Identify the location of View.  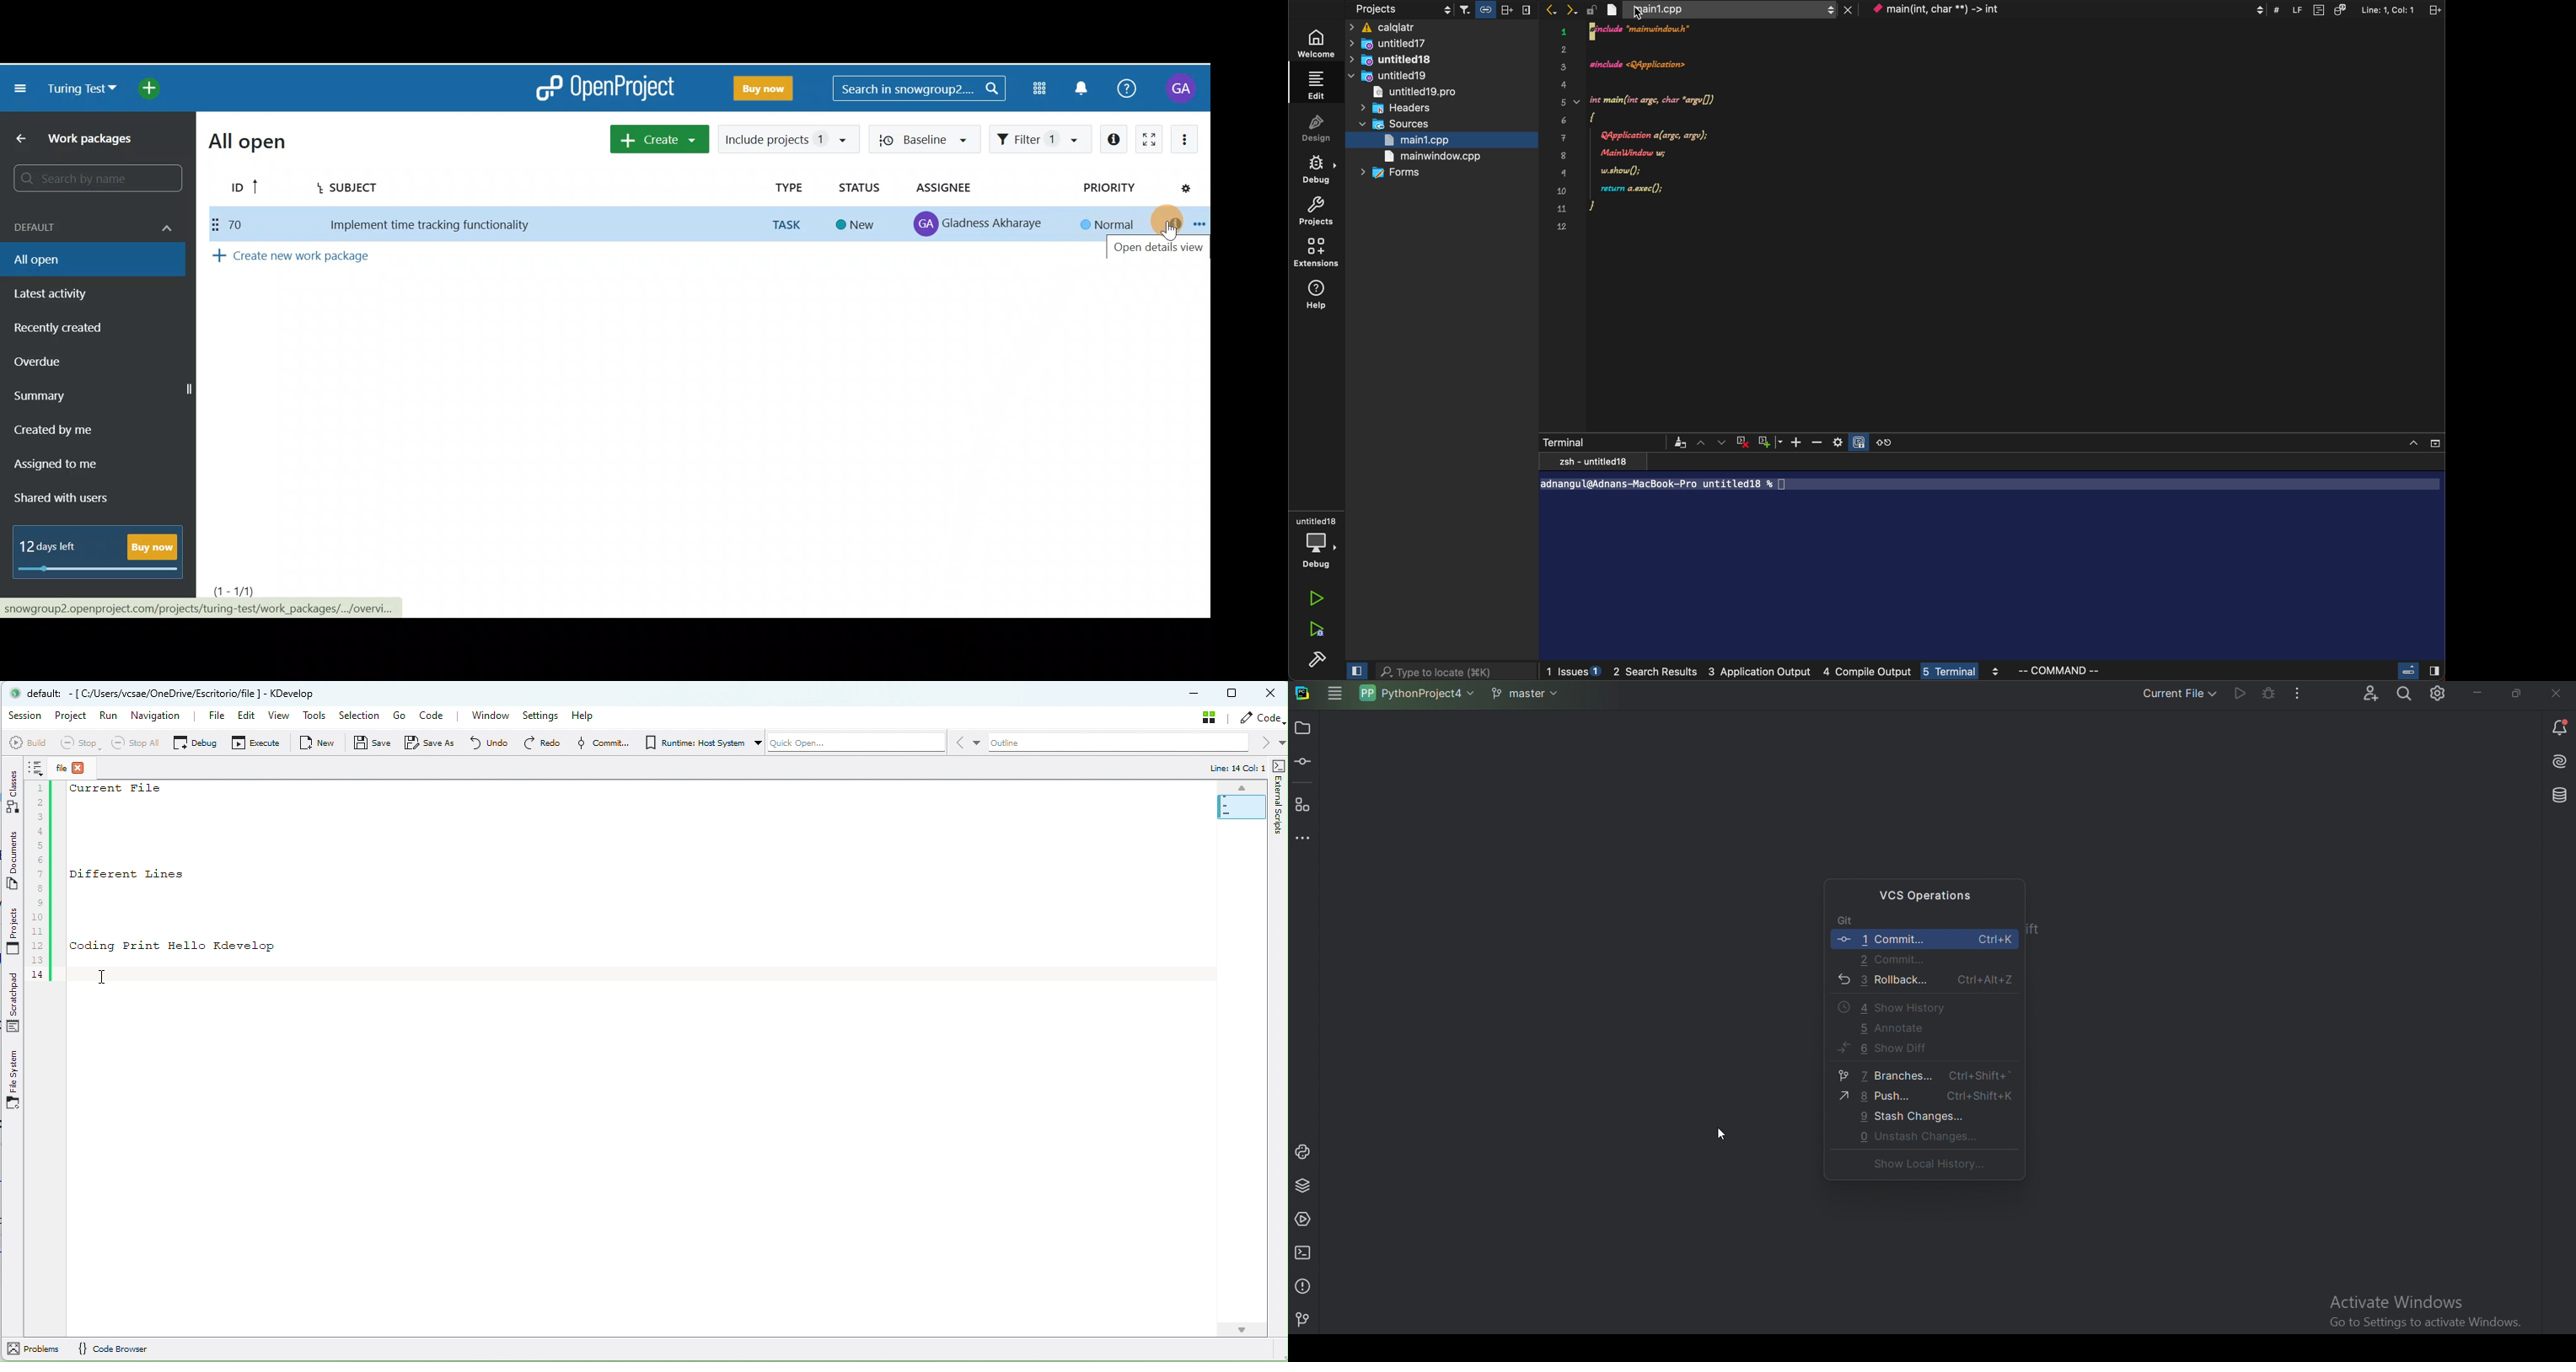
(281, 717).